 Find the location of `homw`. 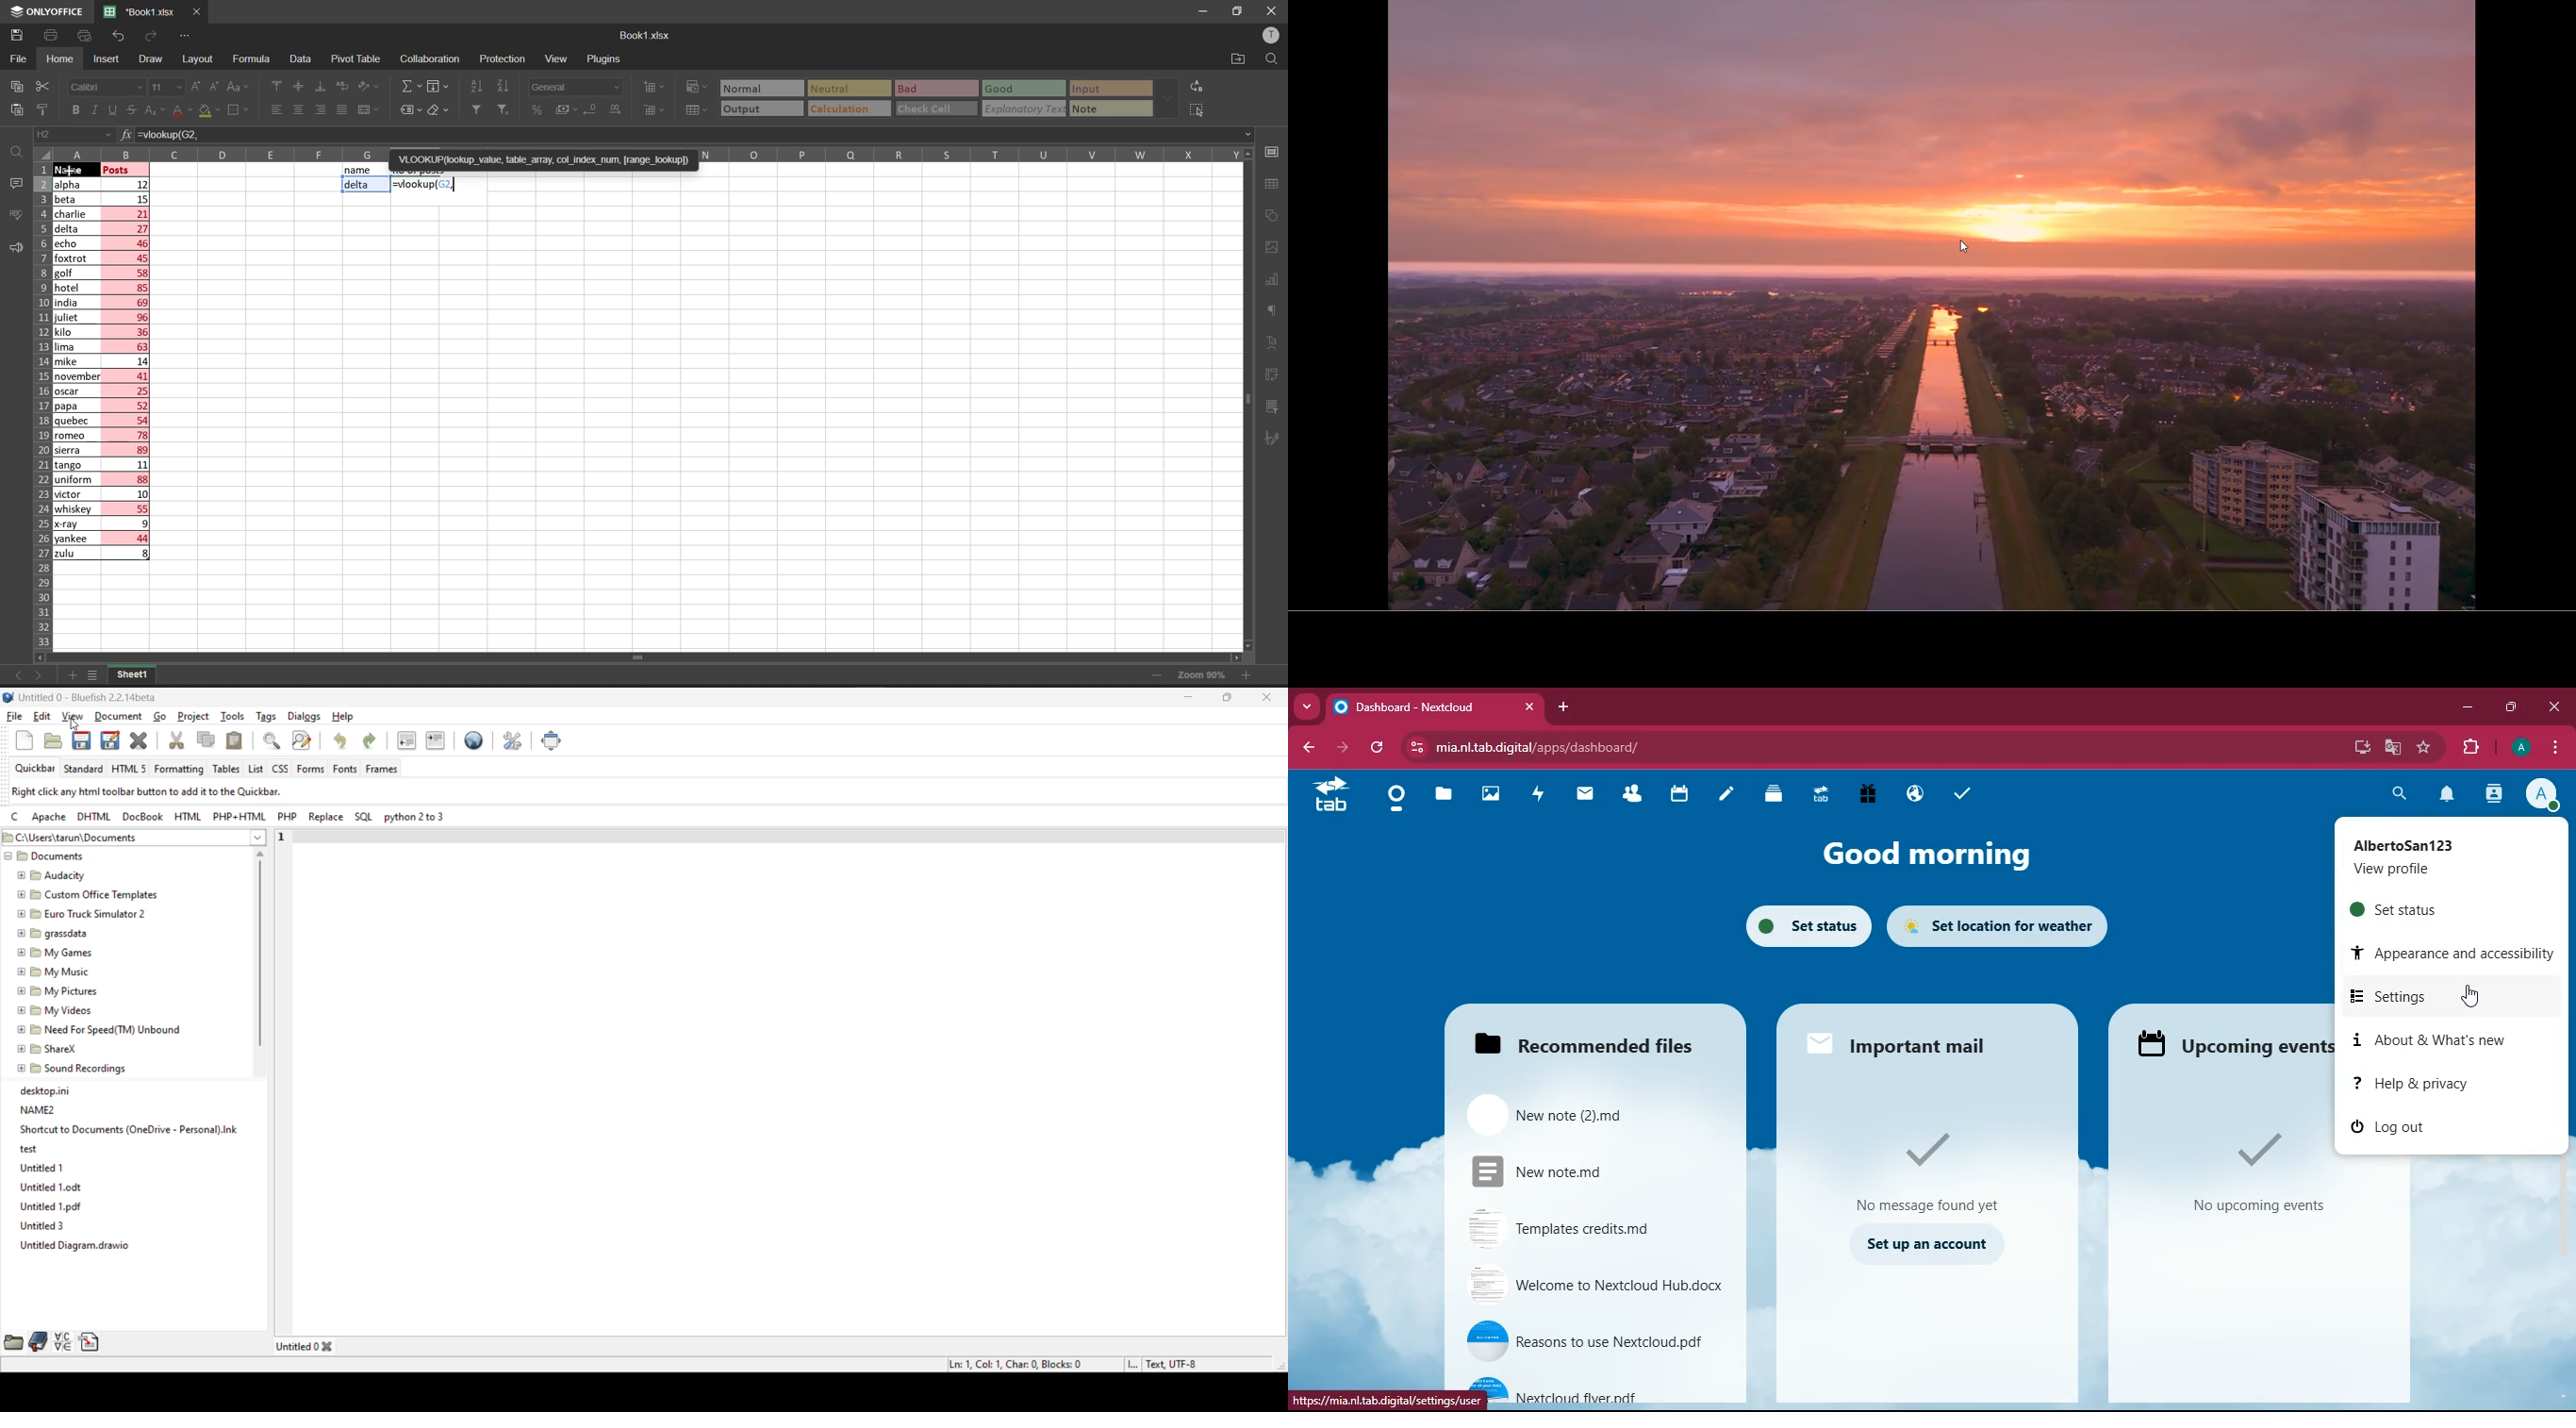

homw is located at coordinates (59, 59).